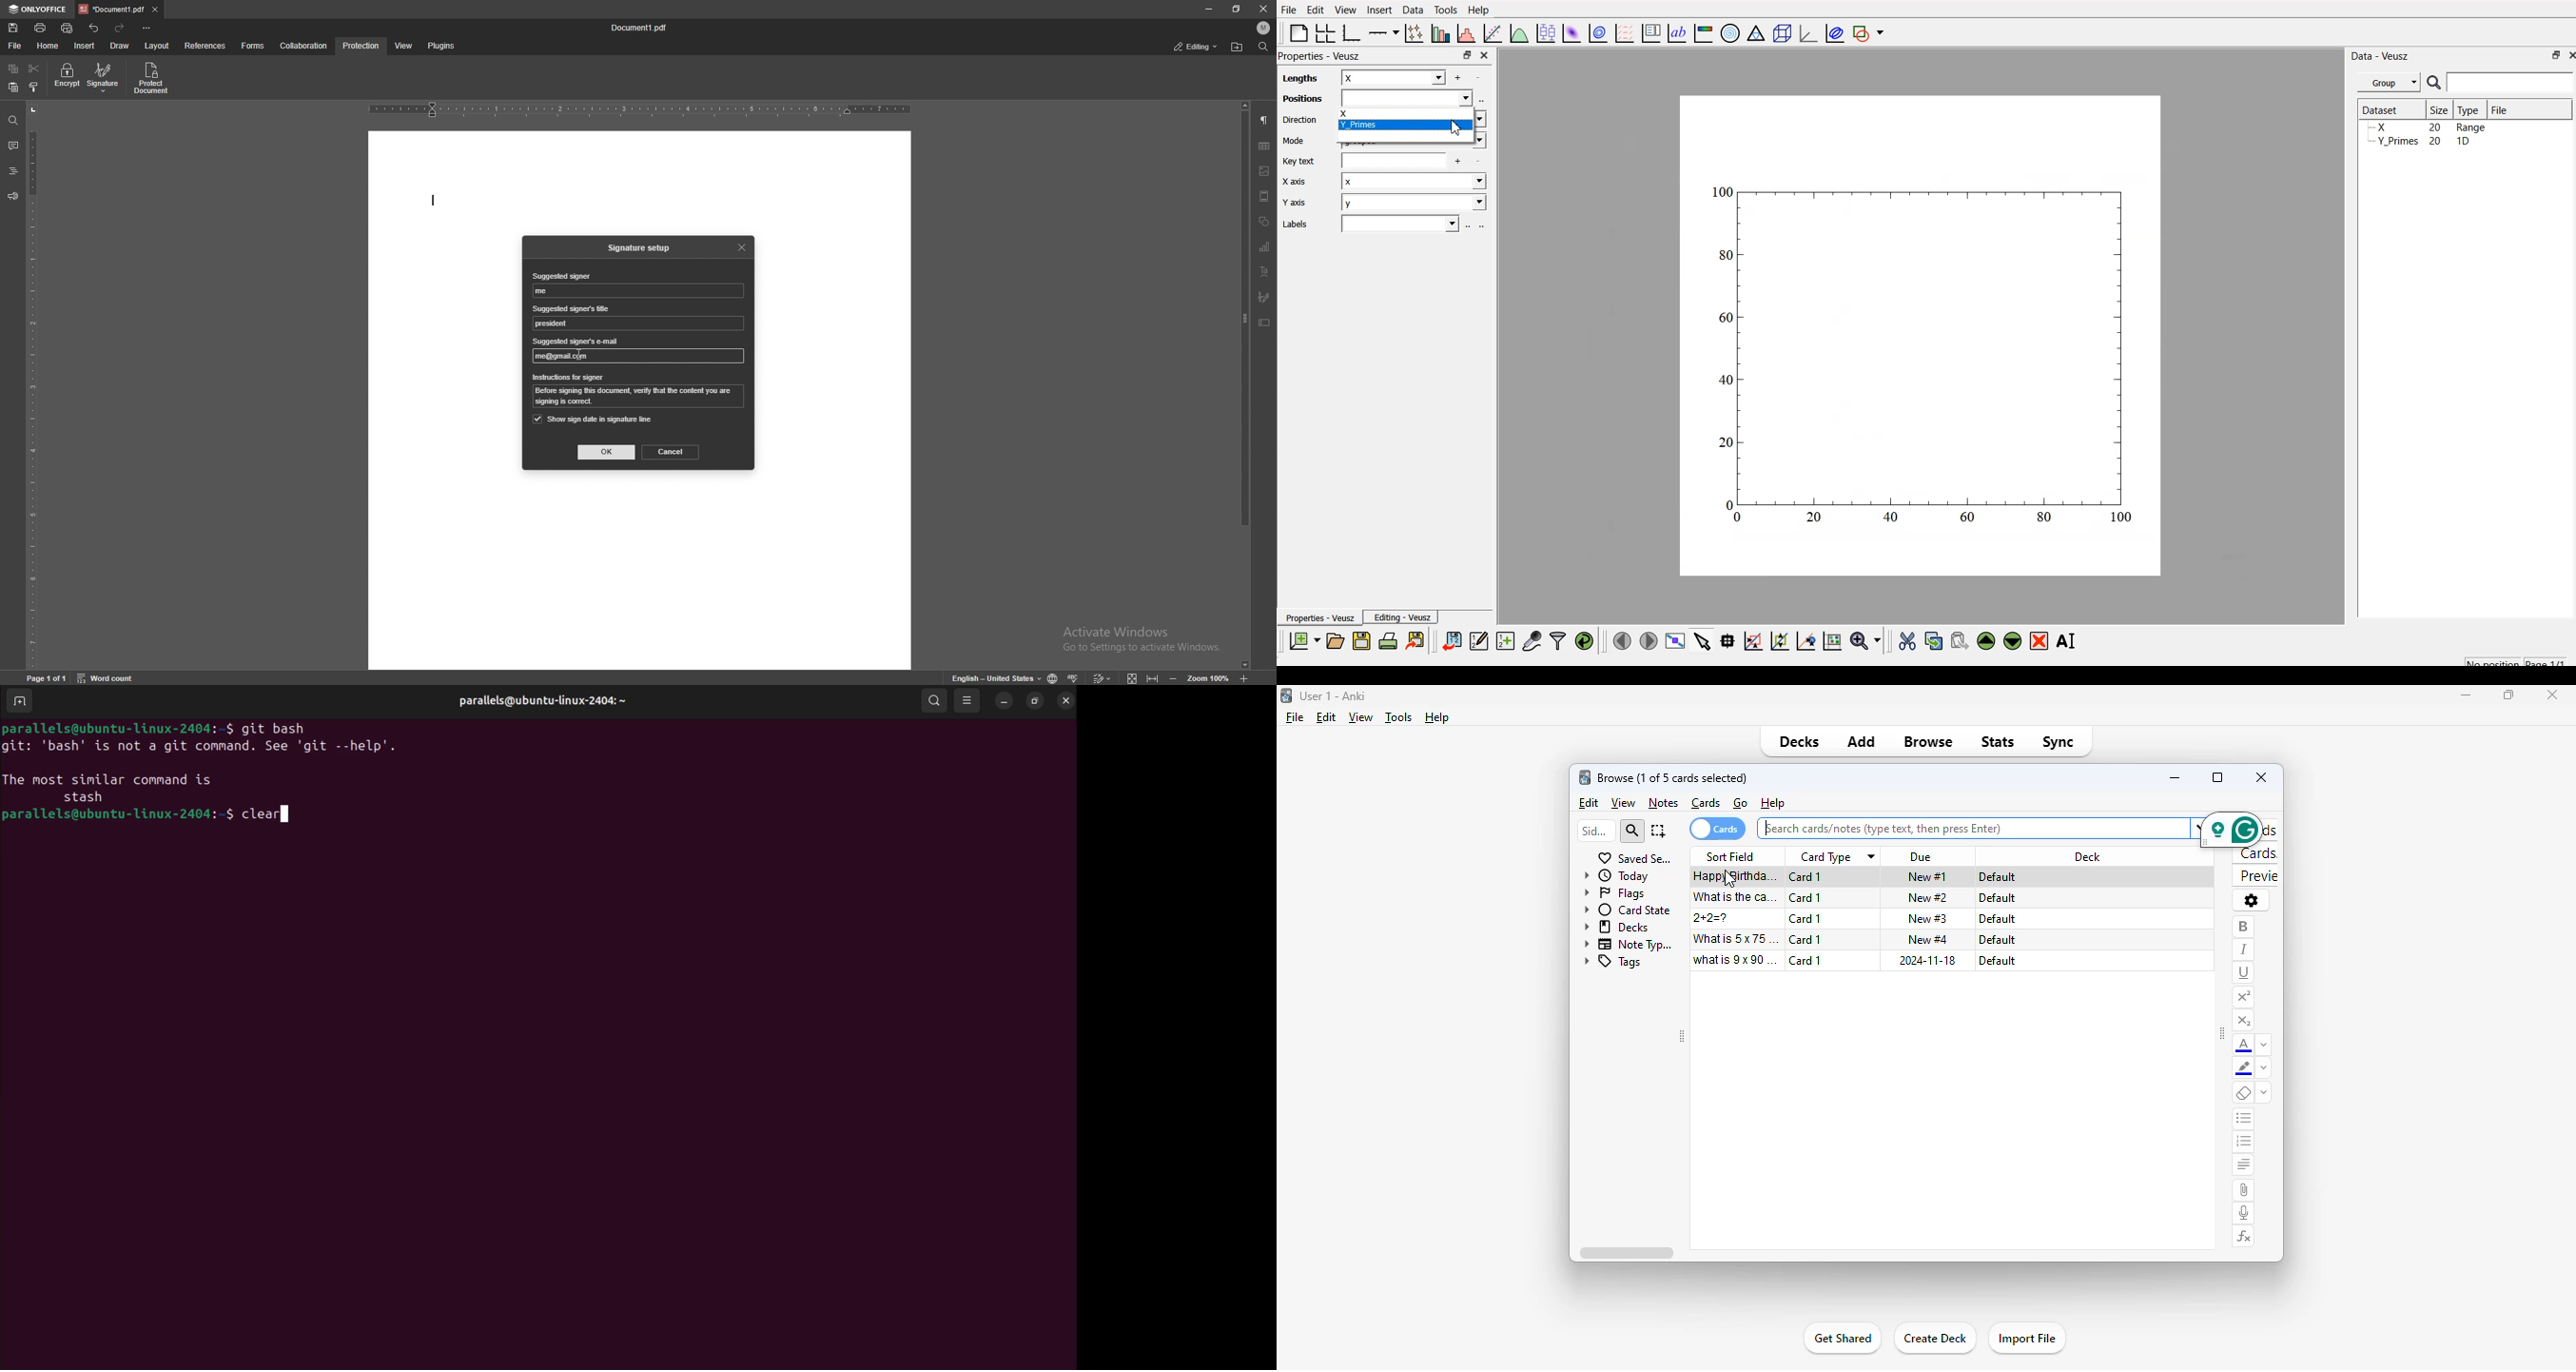 The image size is (2576, 1372). Describe the element at coordinates (1863, 742) in the screenshot. I see `add` at that location.